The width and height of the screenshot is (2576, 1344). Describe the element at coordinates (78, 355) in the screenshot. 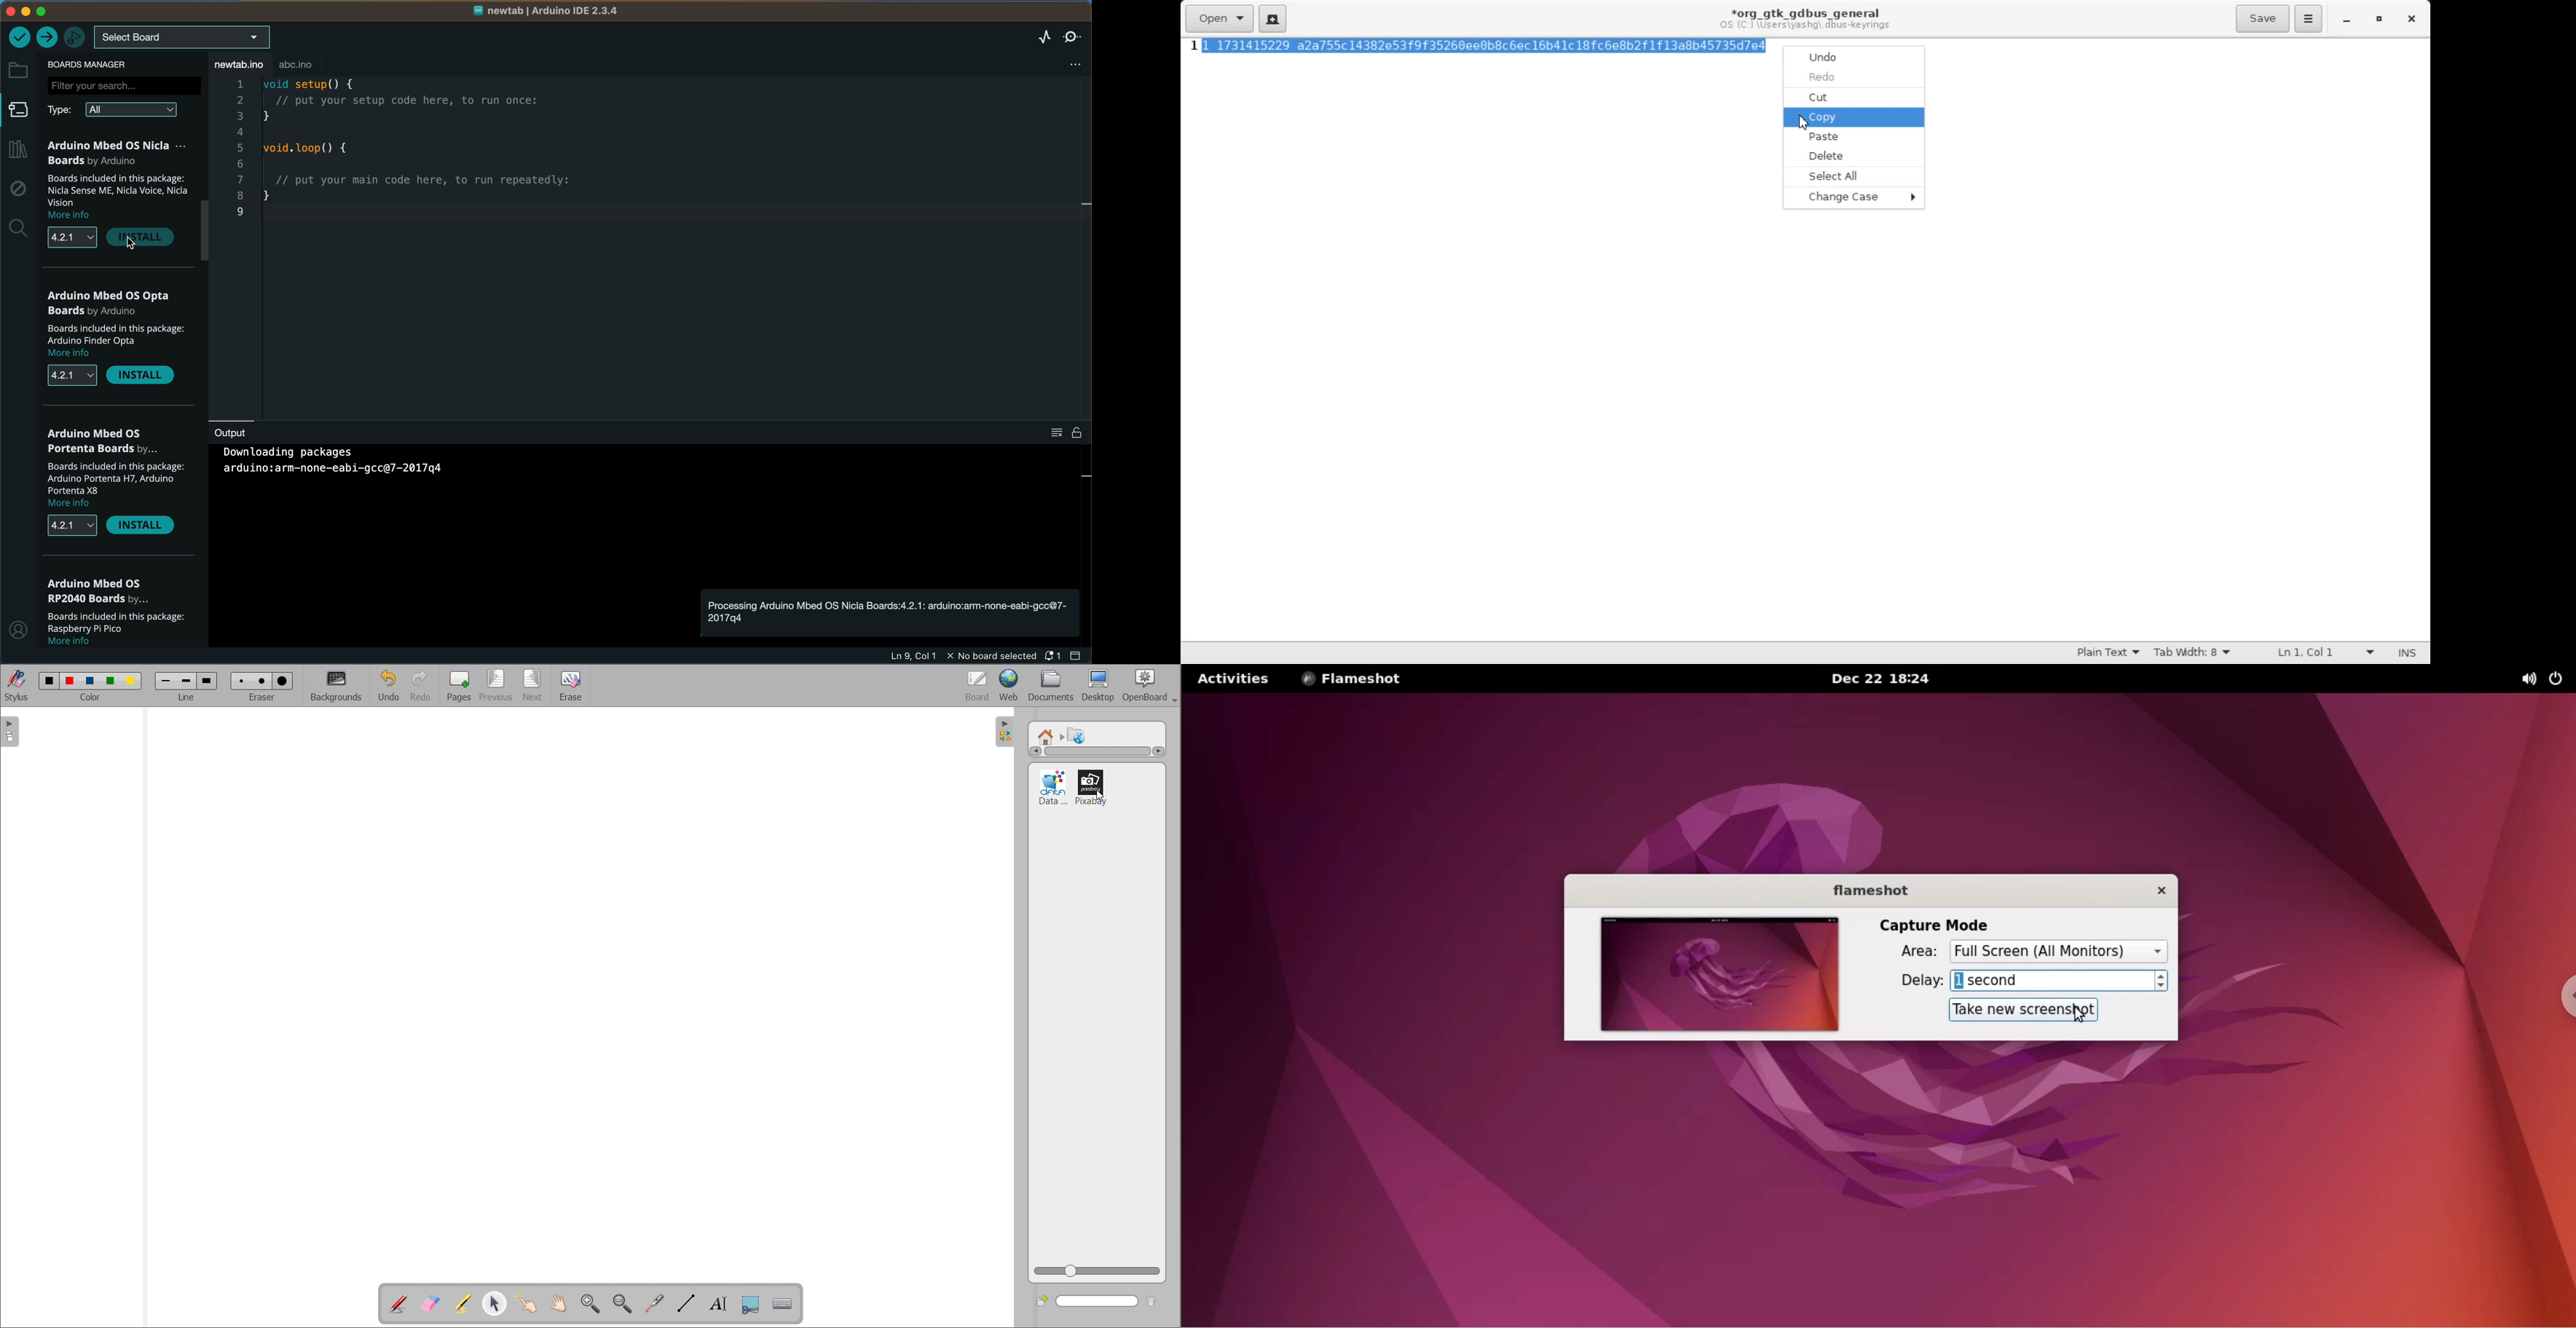

I see `more info` at that location.